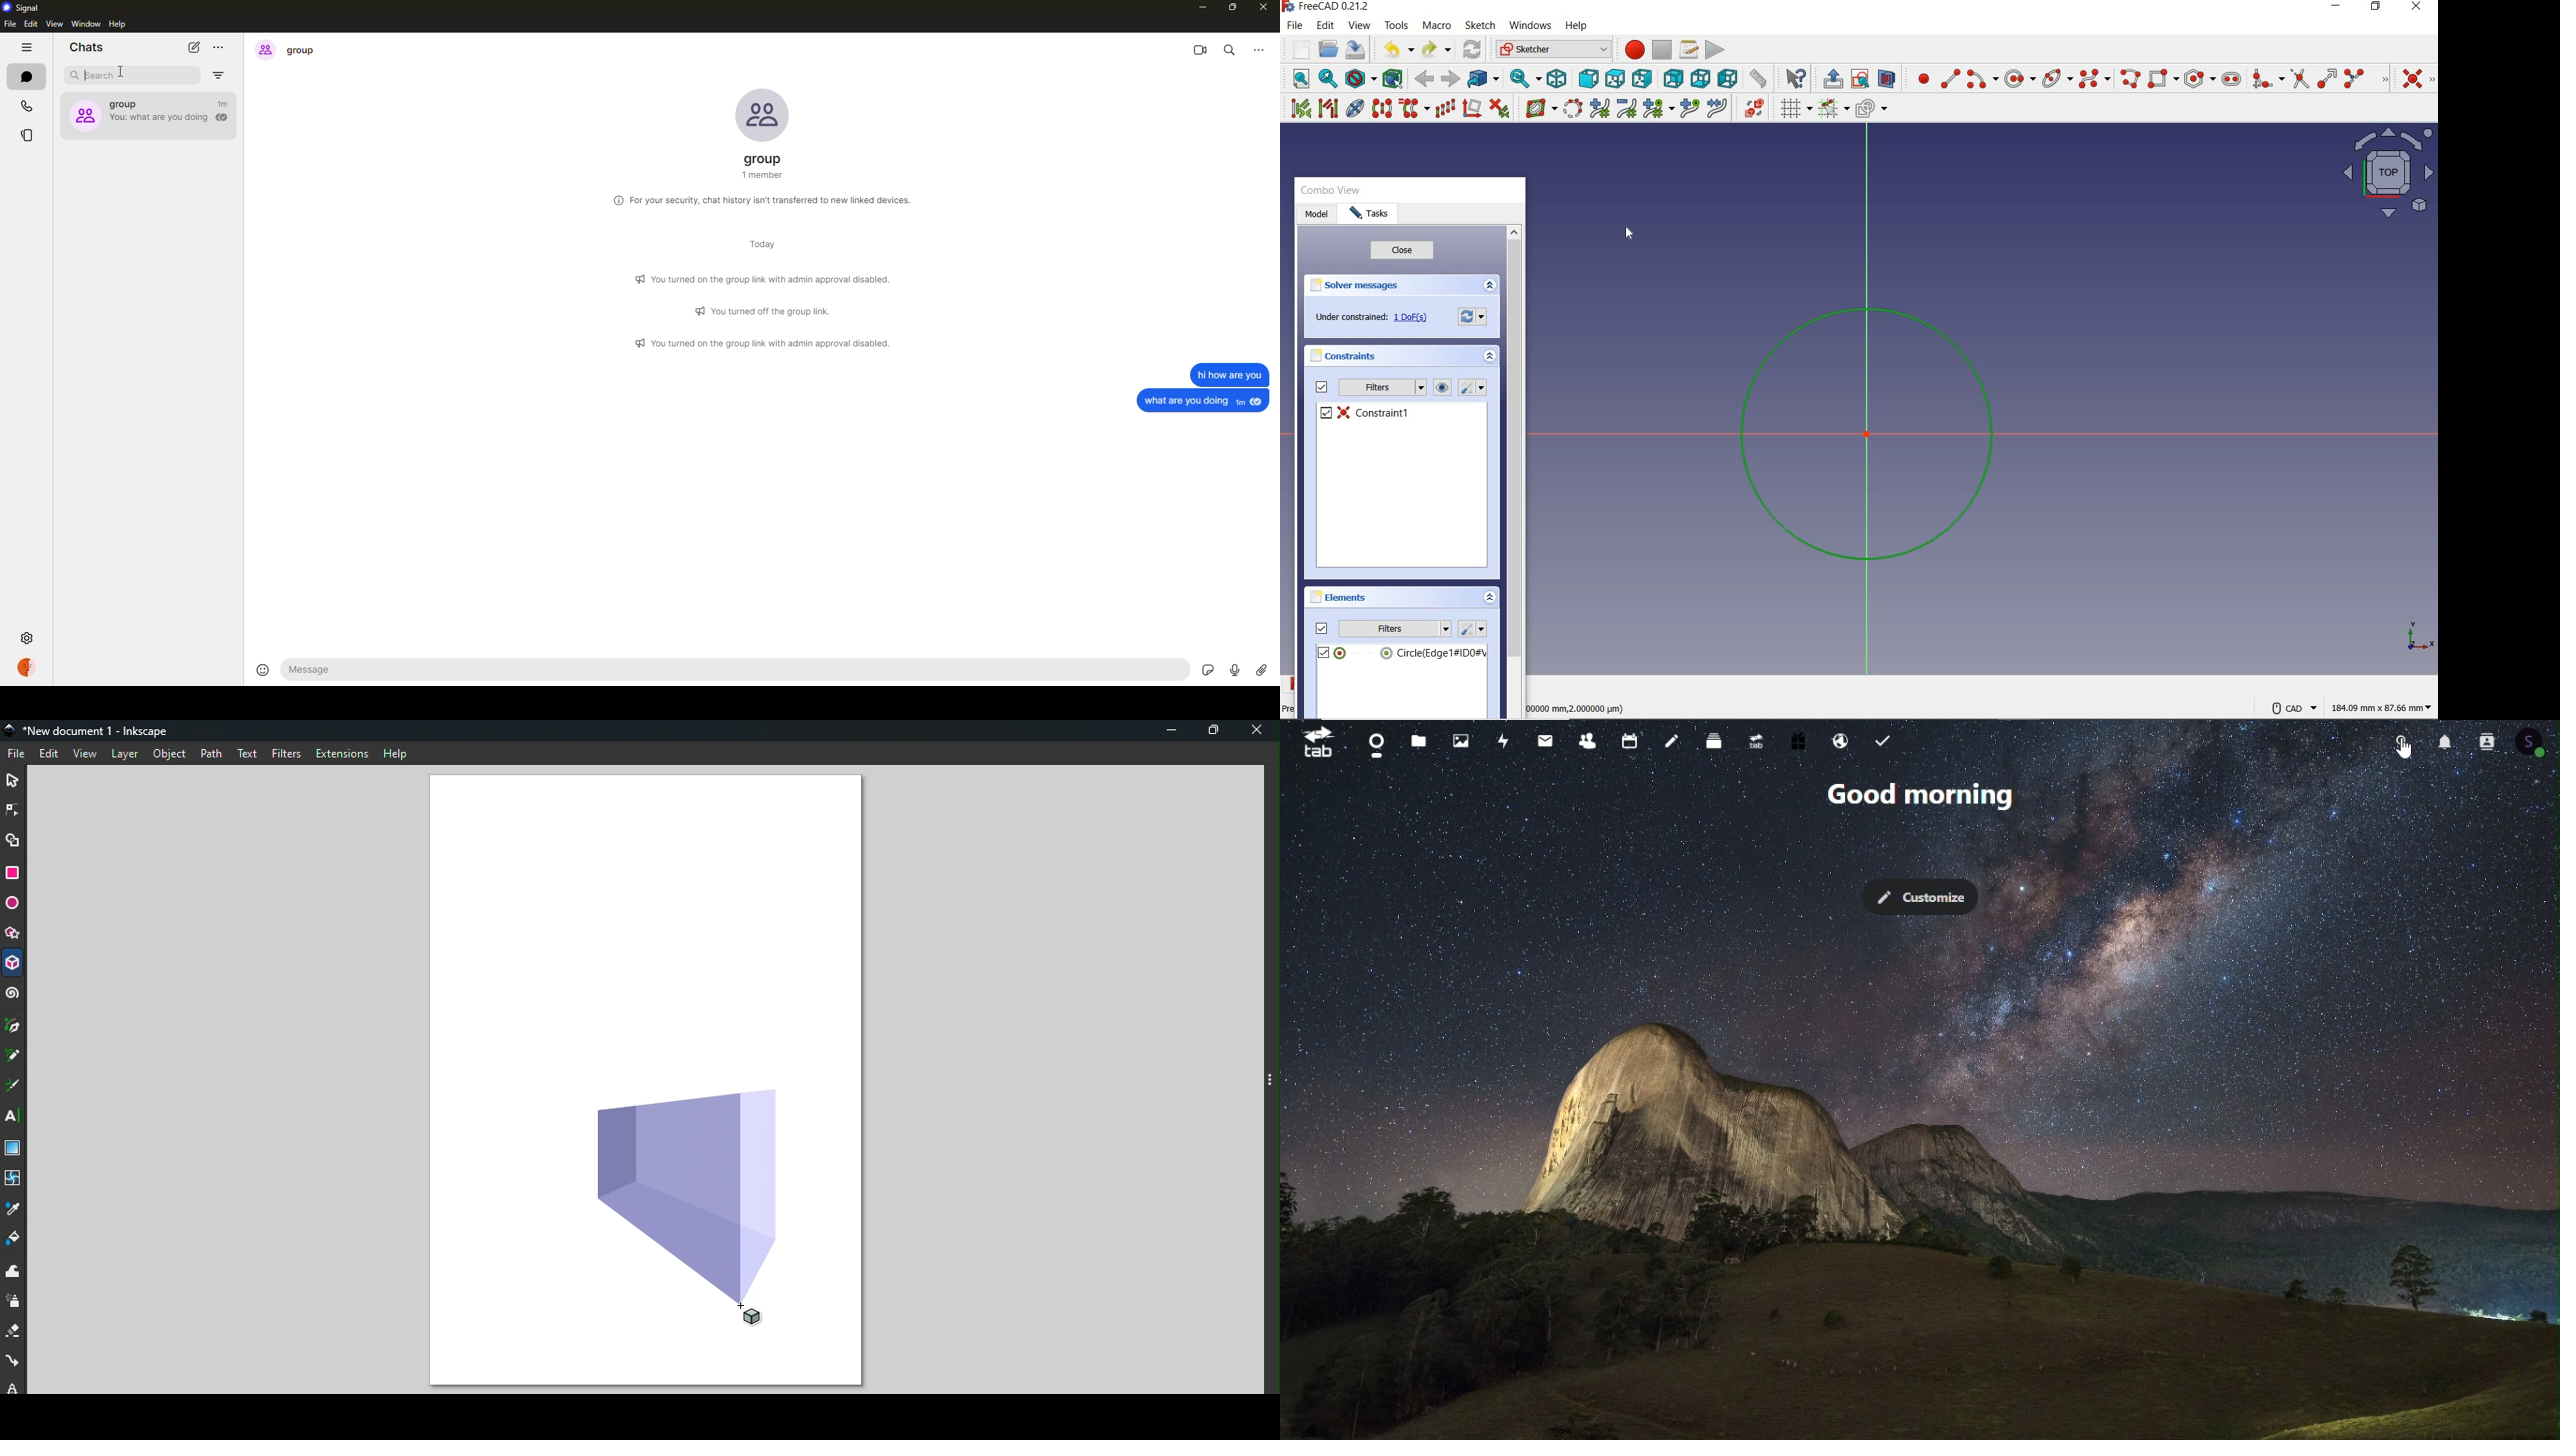 This screenshot has height=1456, width=2576. I want to click on minimize, so click(2337, 8).